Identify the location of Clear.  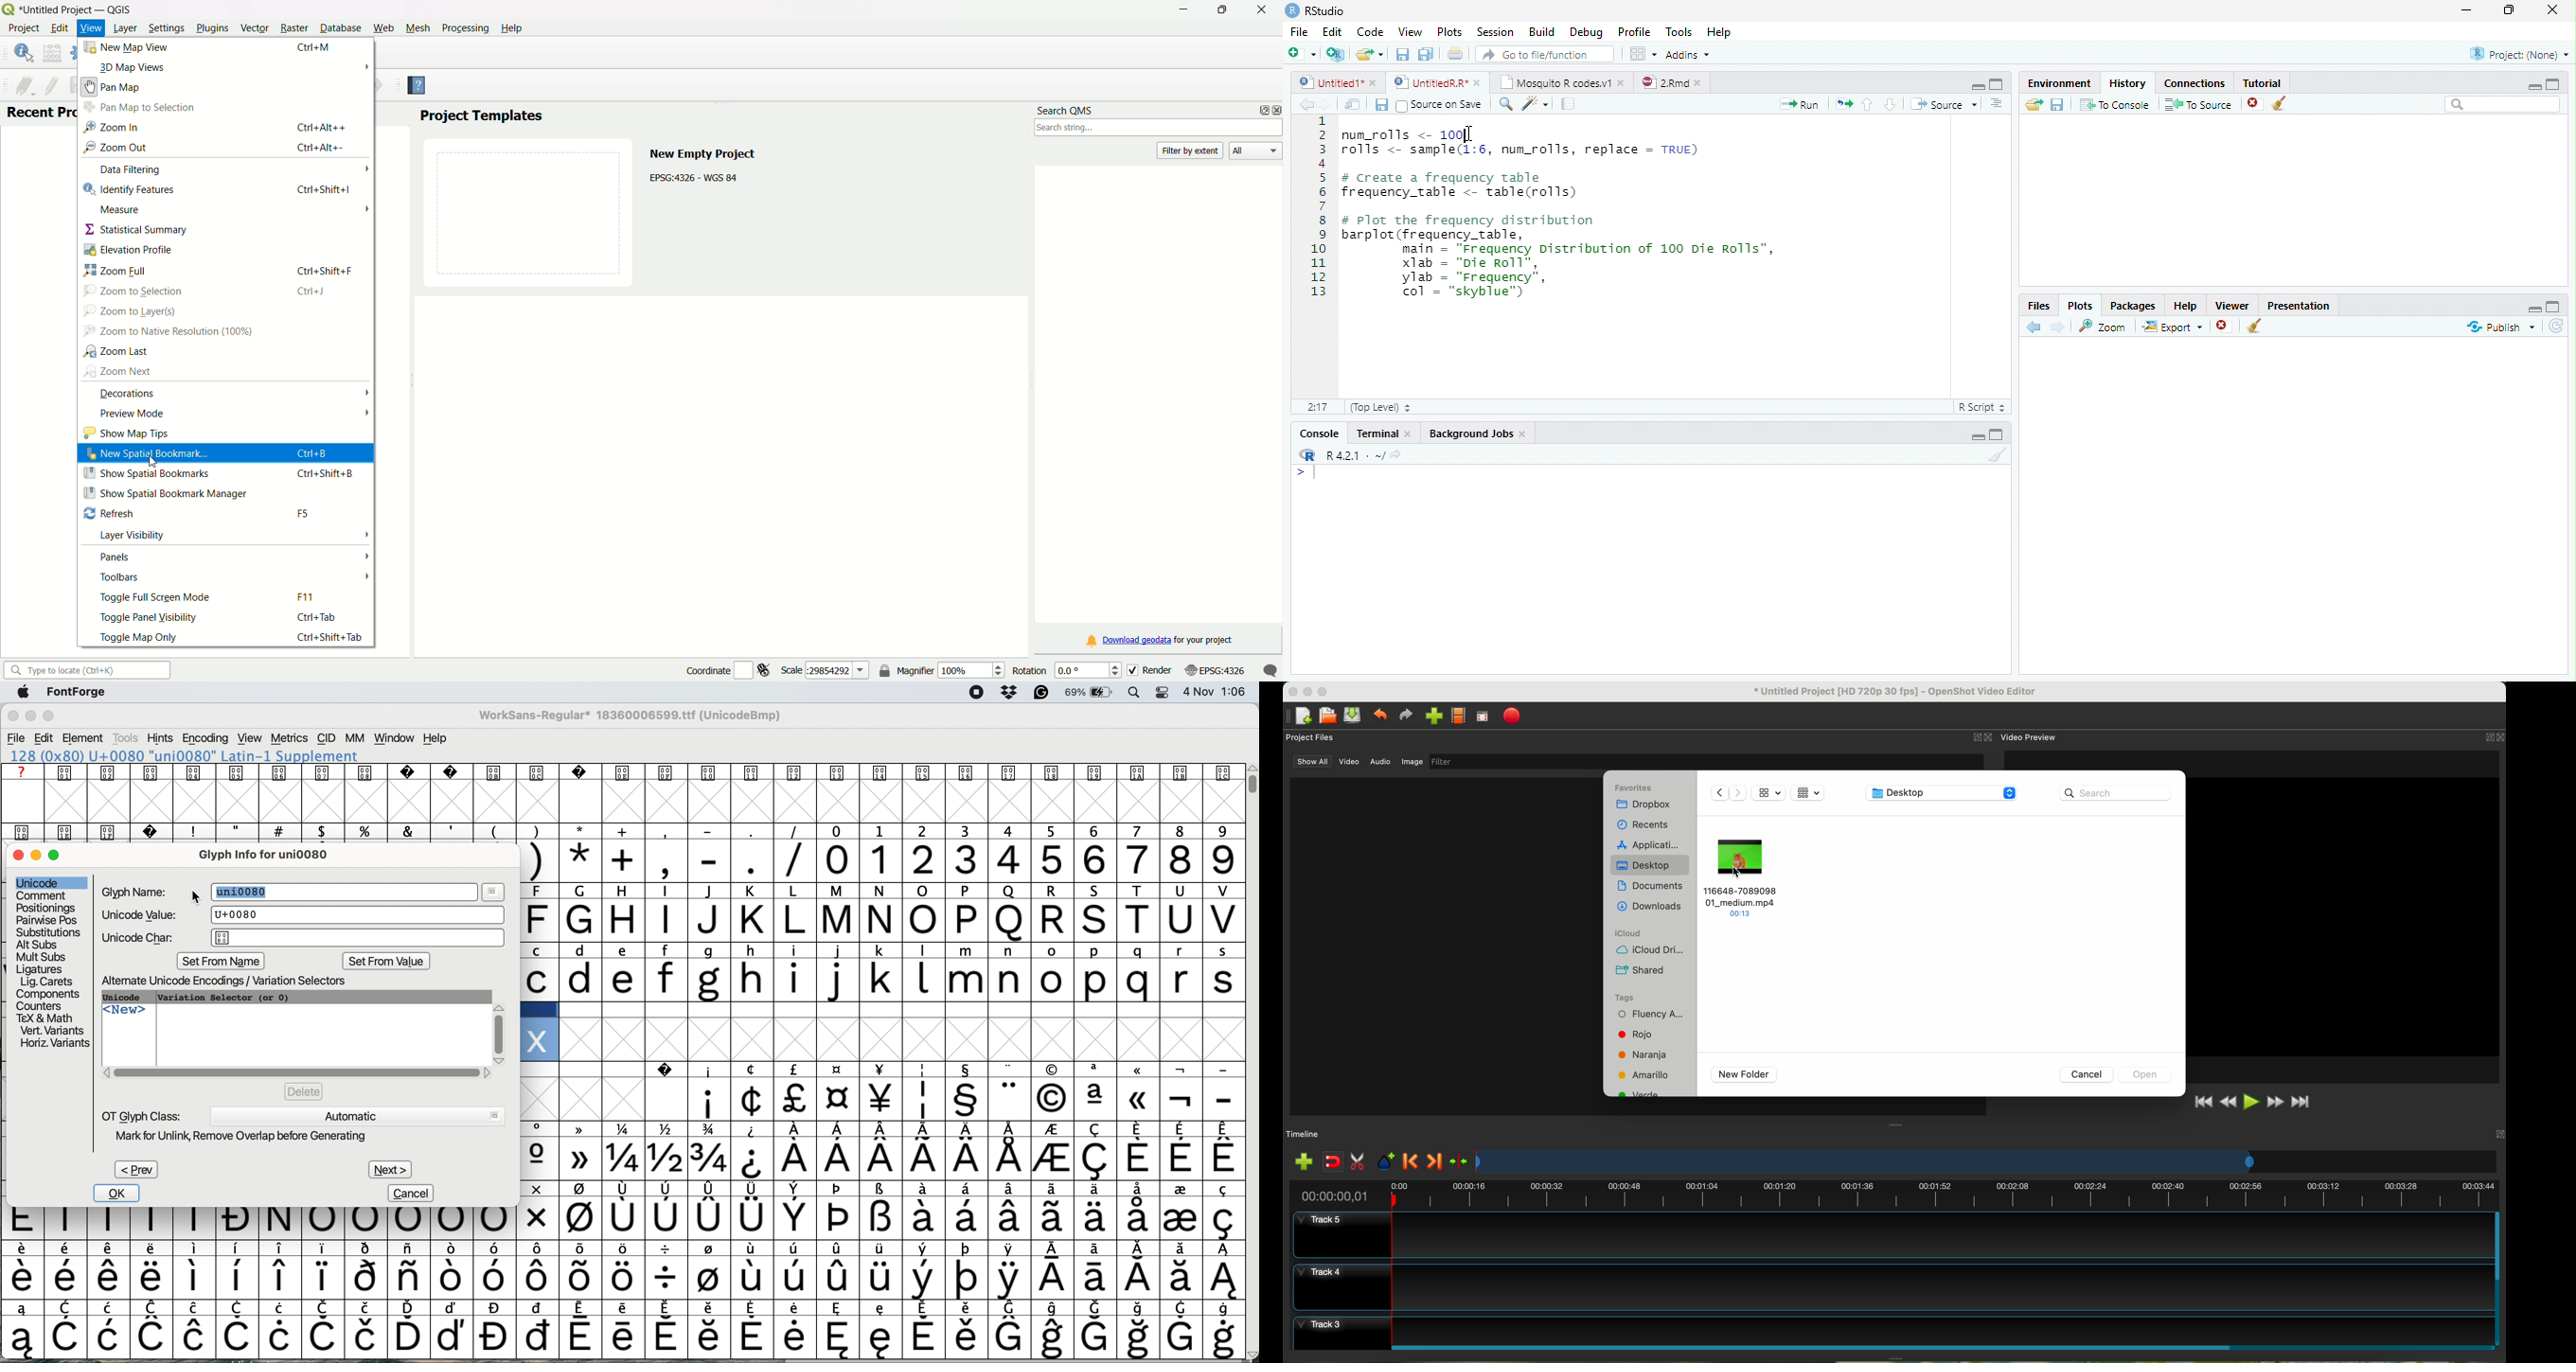
(2280, 103).